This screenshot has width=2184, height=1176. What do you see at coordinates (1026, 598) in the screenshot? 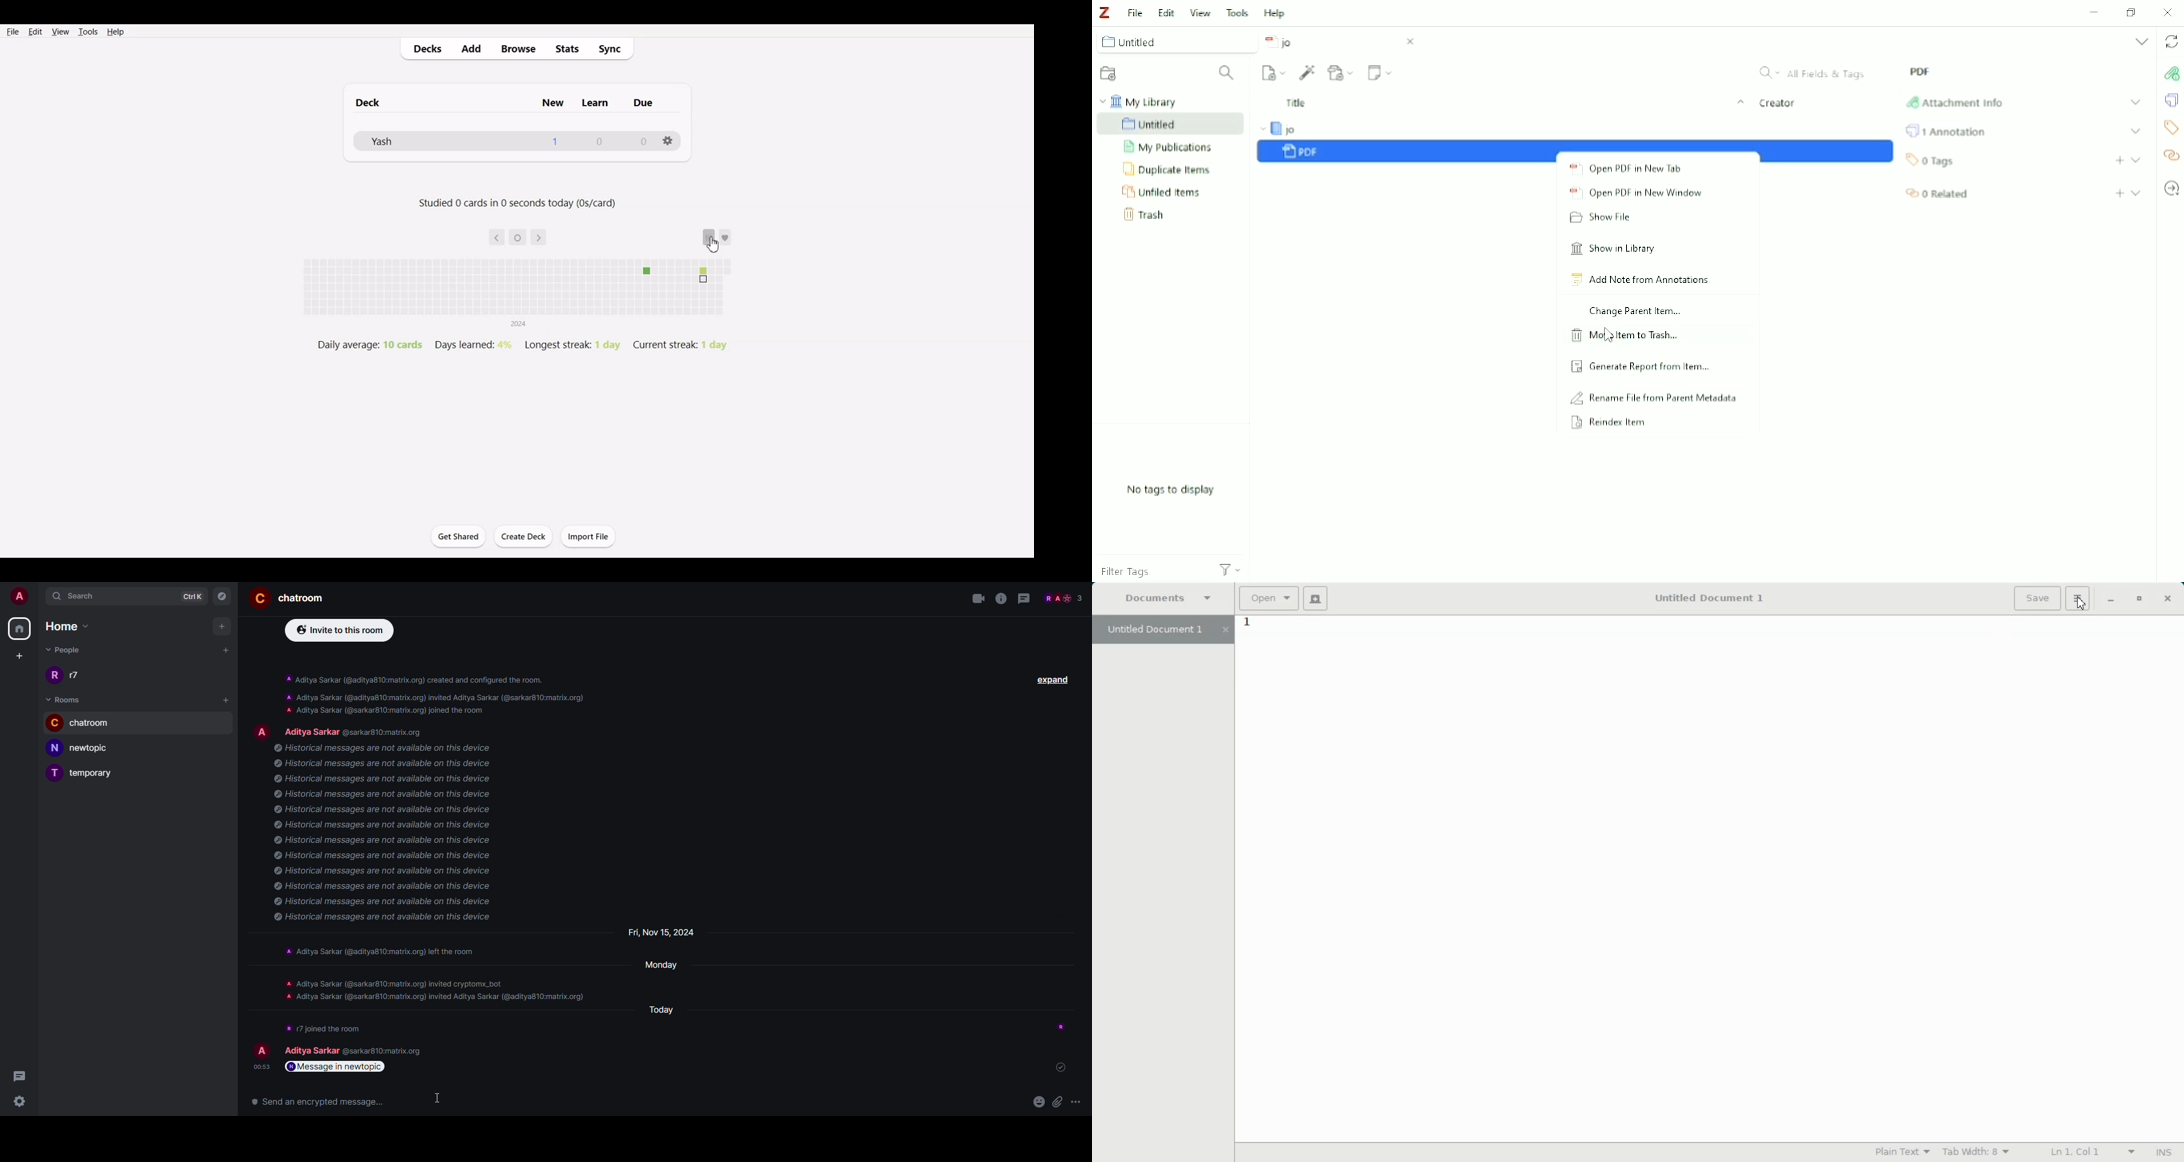
I see `threads` at bounding box center [1026, 598].